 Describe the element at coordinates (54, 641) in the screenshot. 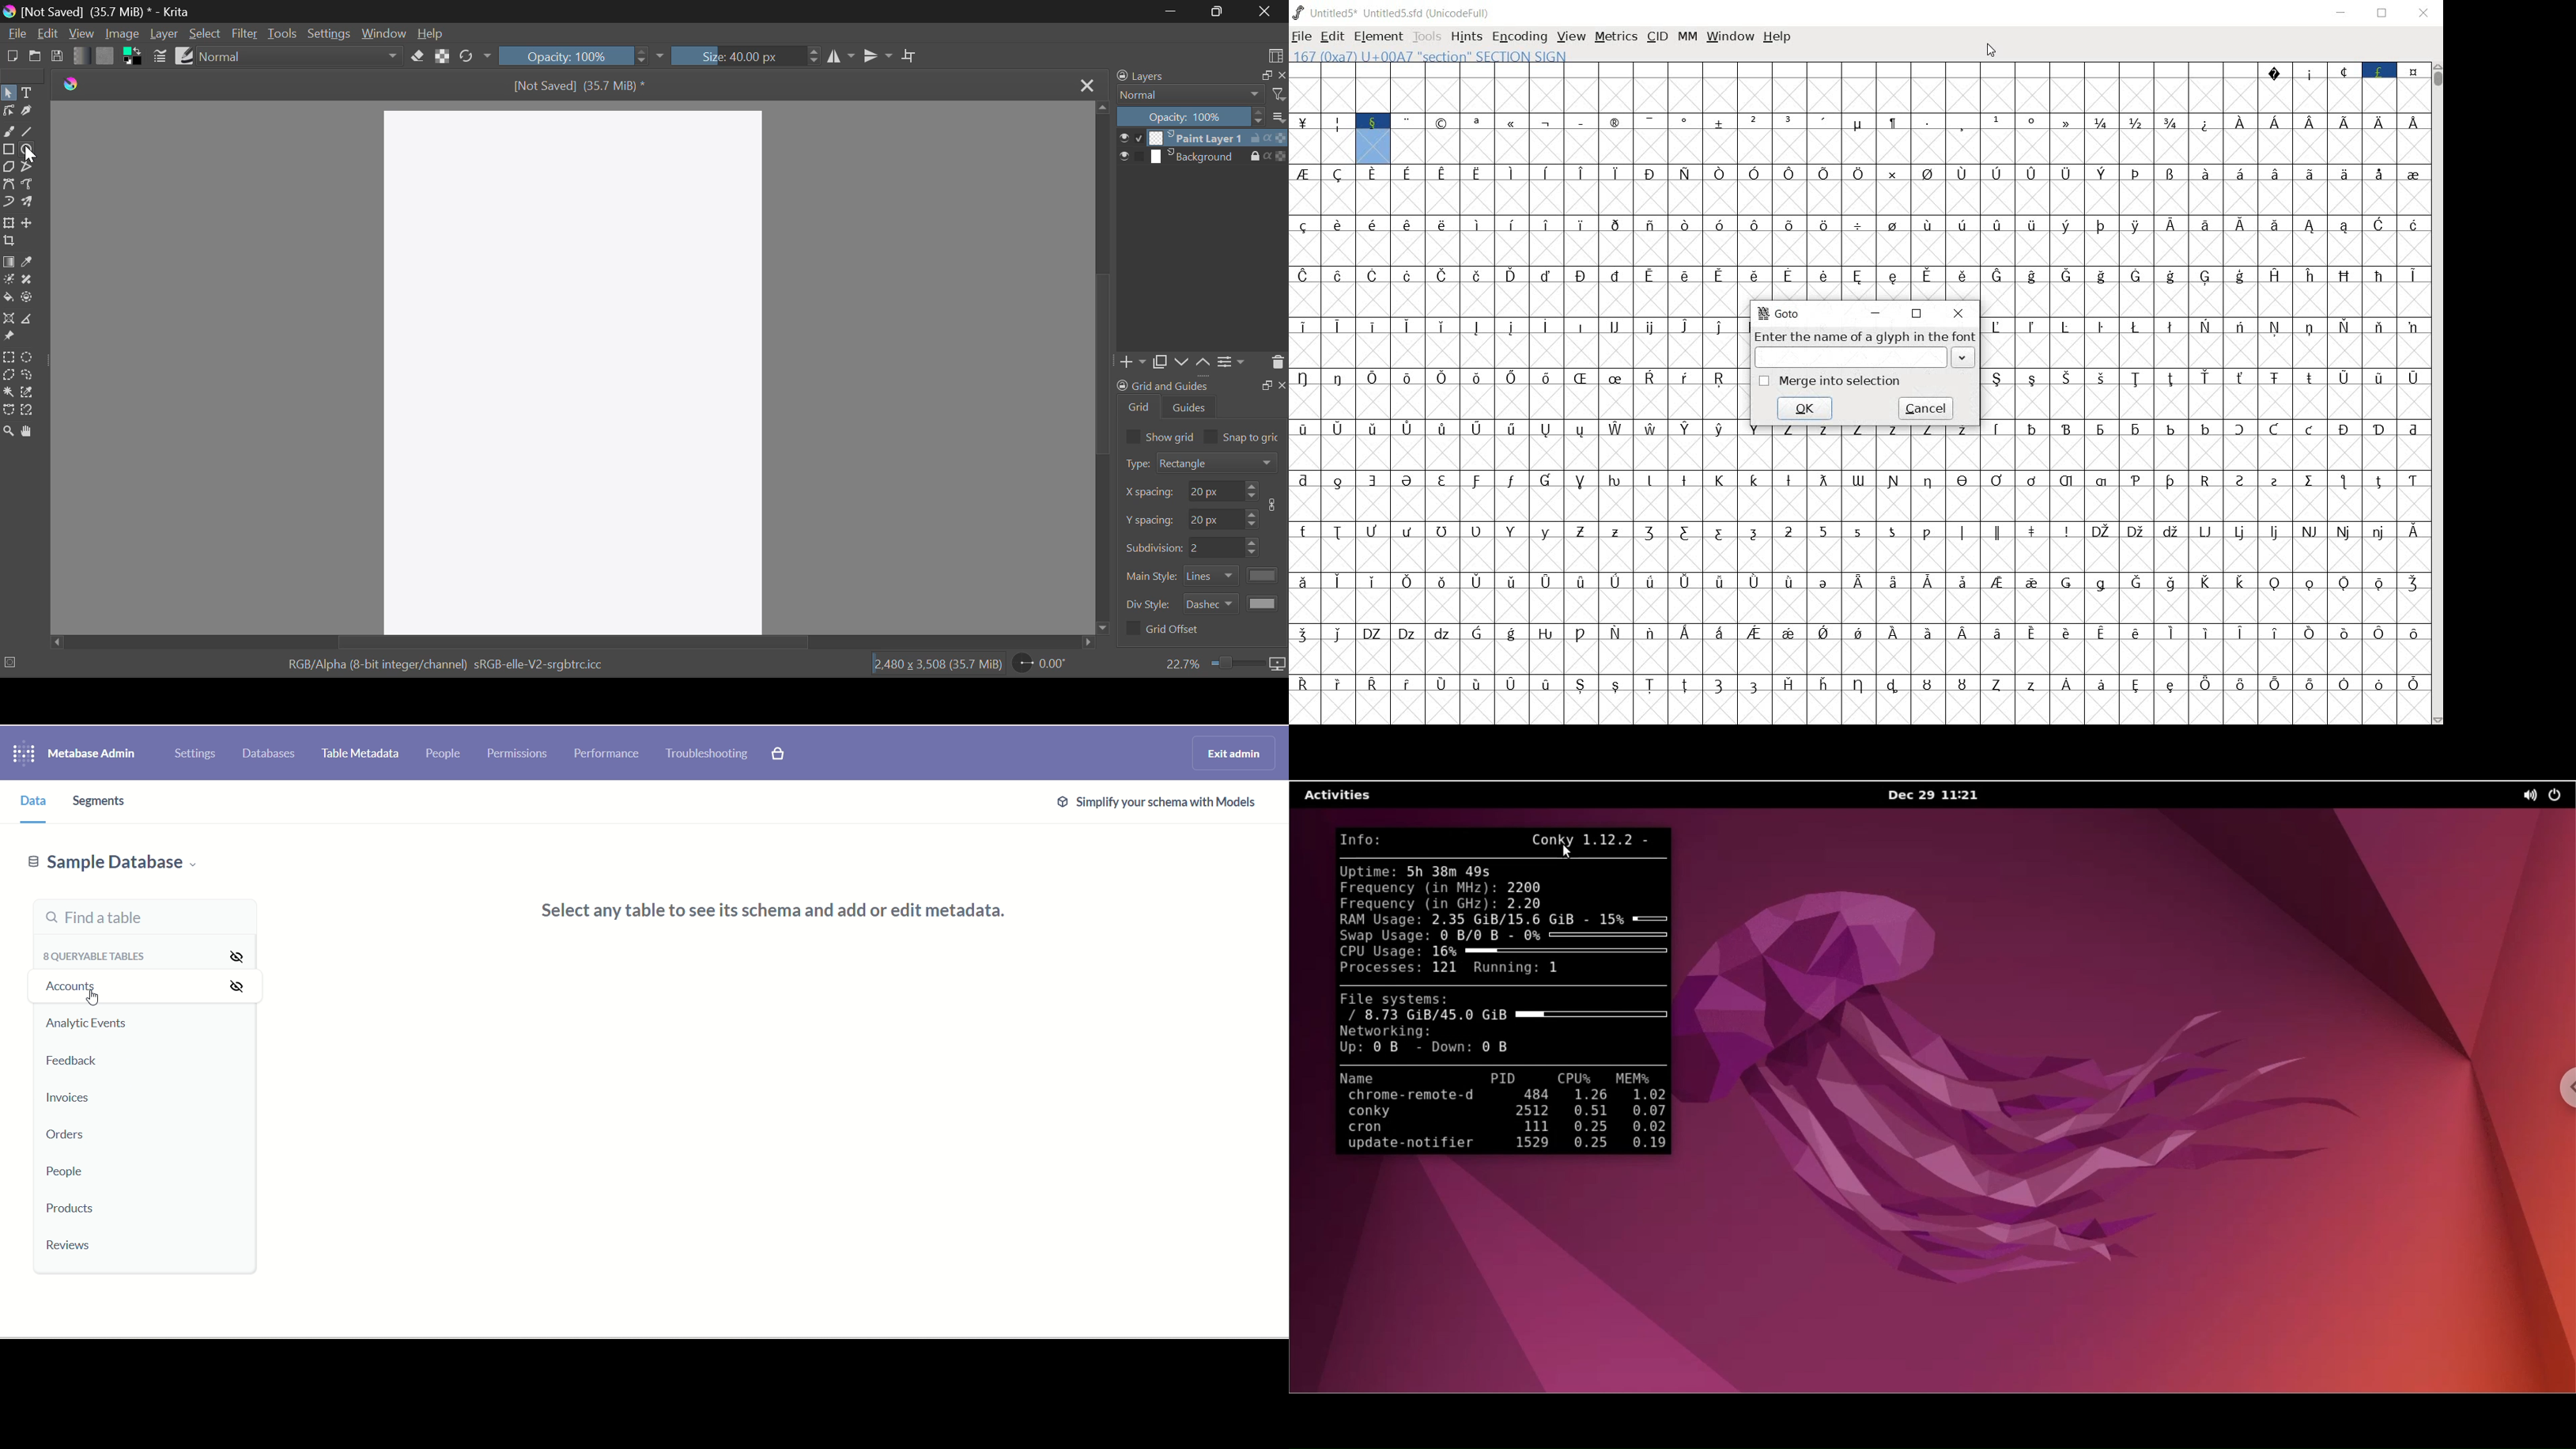

I see `move left` at that location.